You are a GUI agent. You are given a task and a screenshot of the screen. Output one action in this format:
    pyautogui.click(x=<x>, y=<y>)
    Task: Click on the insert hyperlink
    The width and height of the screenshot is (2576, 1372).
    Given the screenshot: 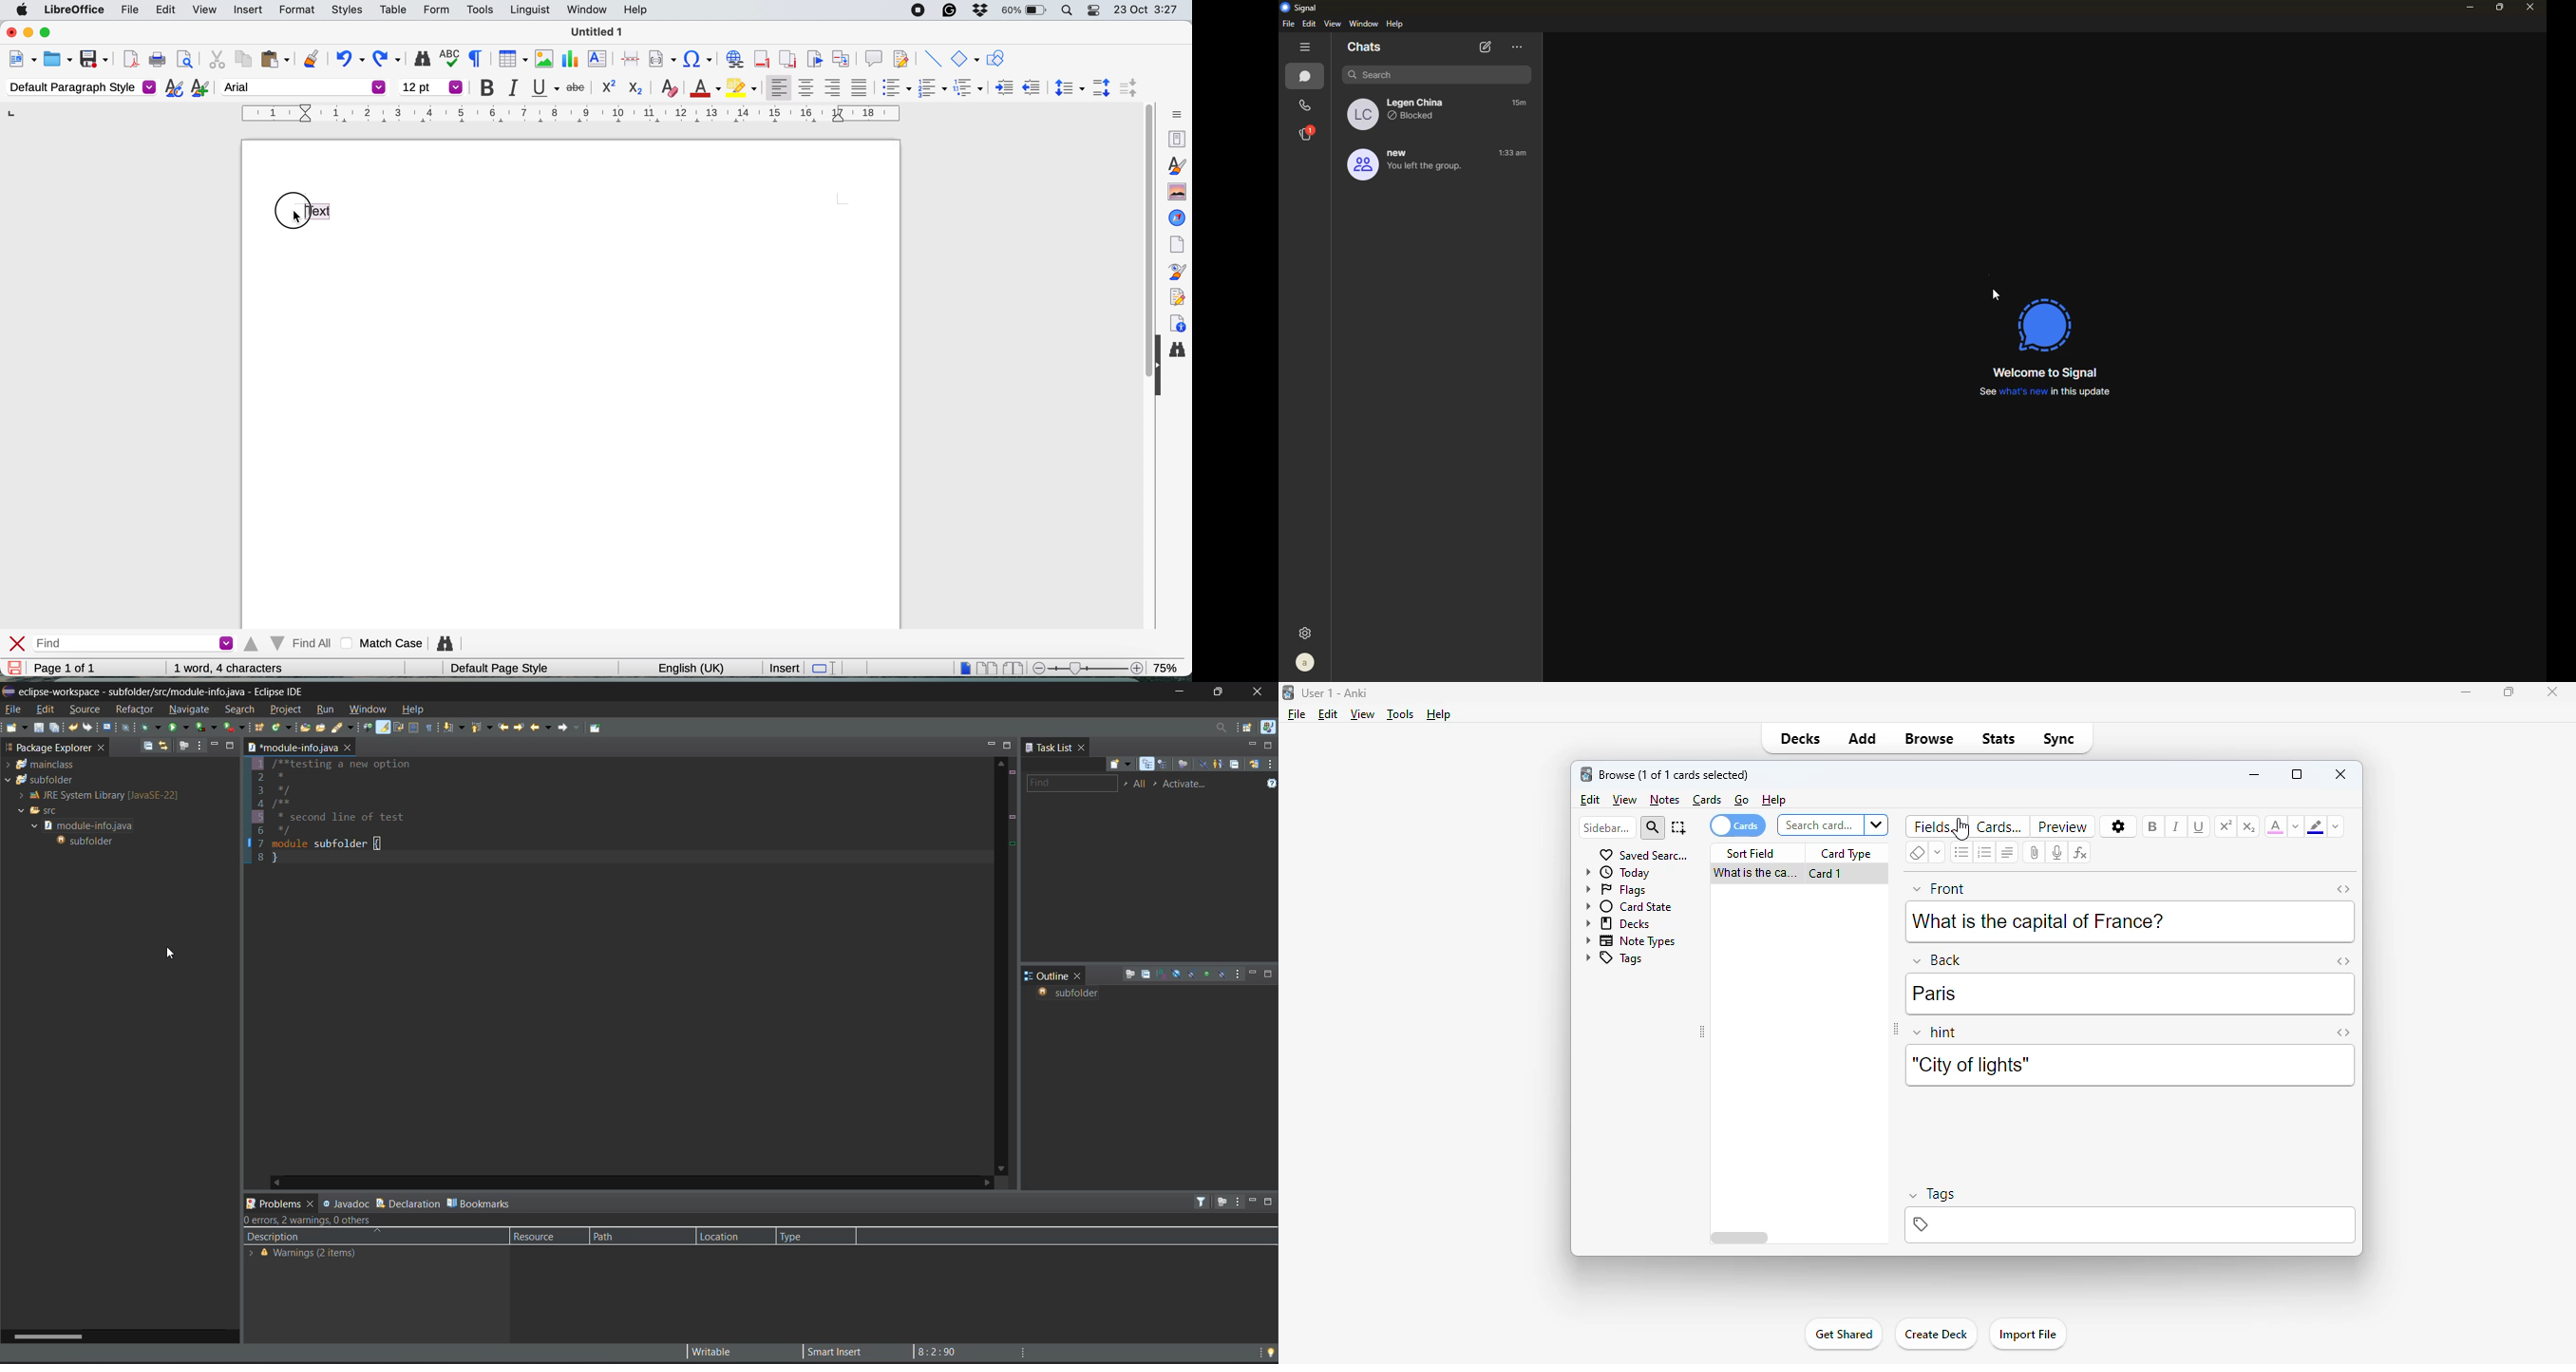 What is the action you would take?
    pyautogui.click(x=733, y=60)
    